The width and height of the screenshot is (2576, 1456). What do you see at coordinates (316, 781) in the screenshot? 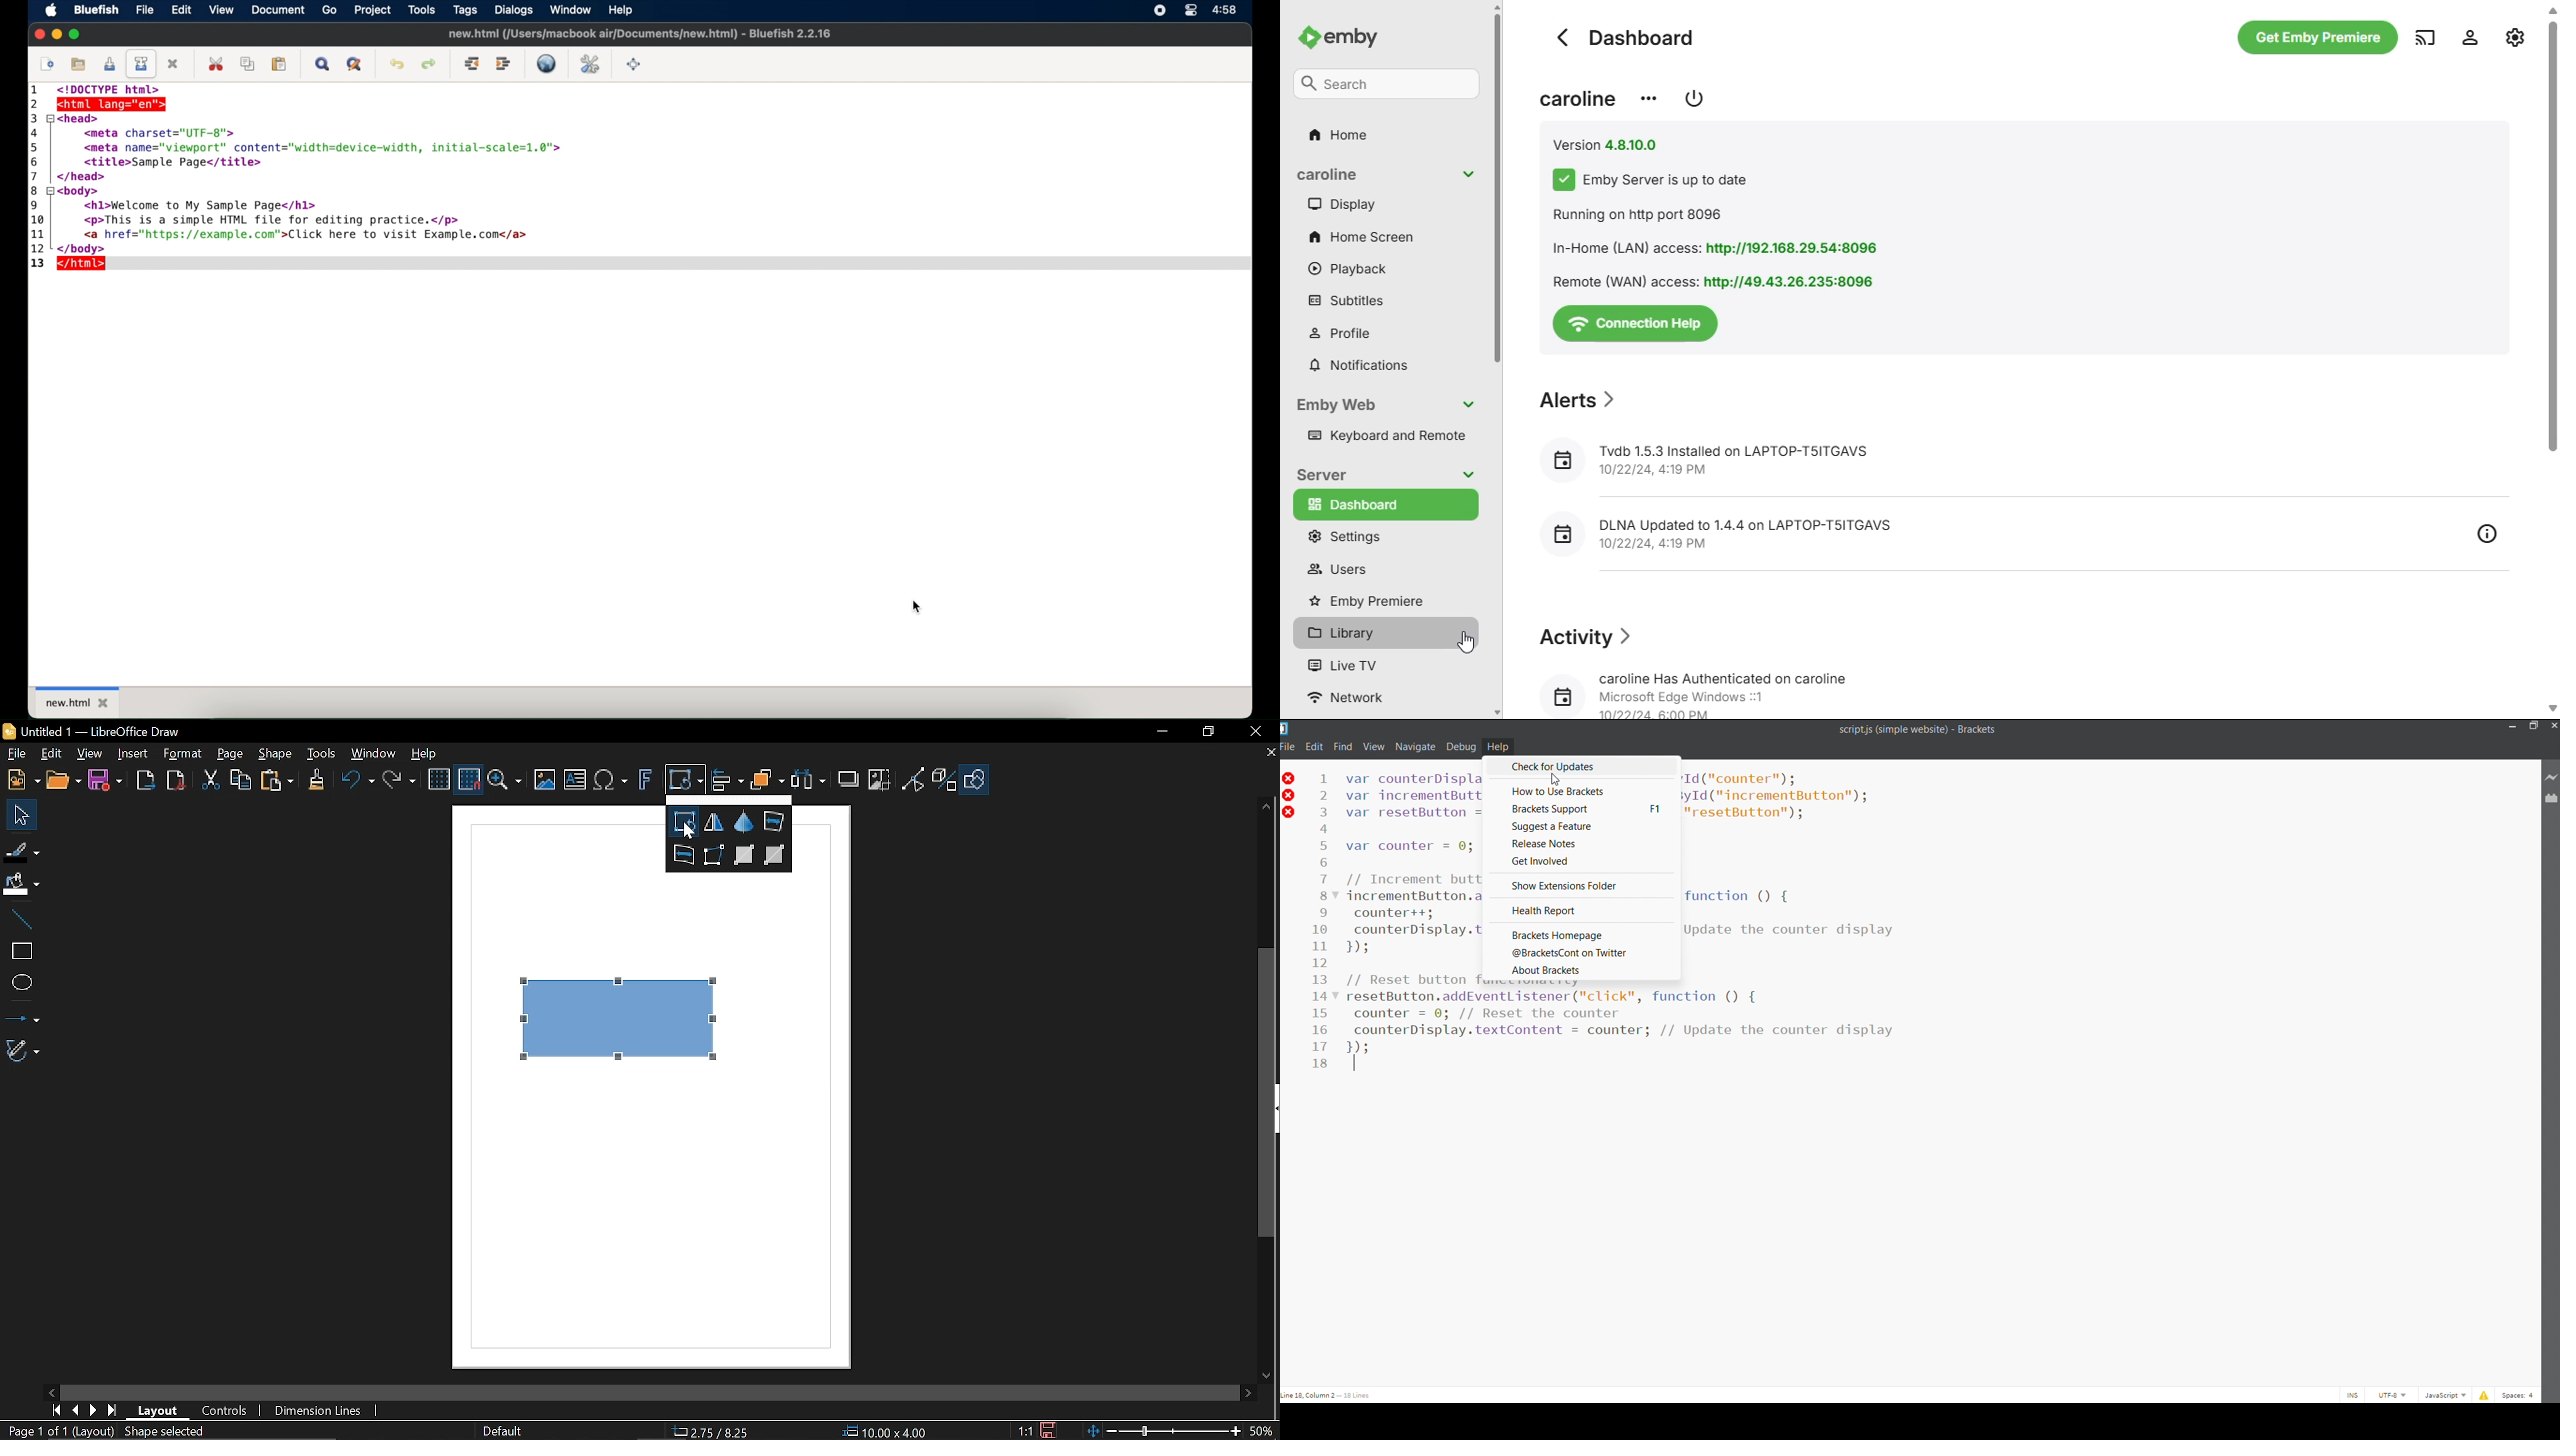
I see `Clone` at bounding box center [316, 781].